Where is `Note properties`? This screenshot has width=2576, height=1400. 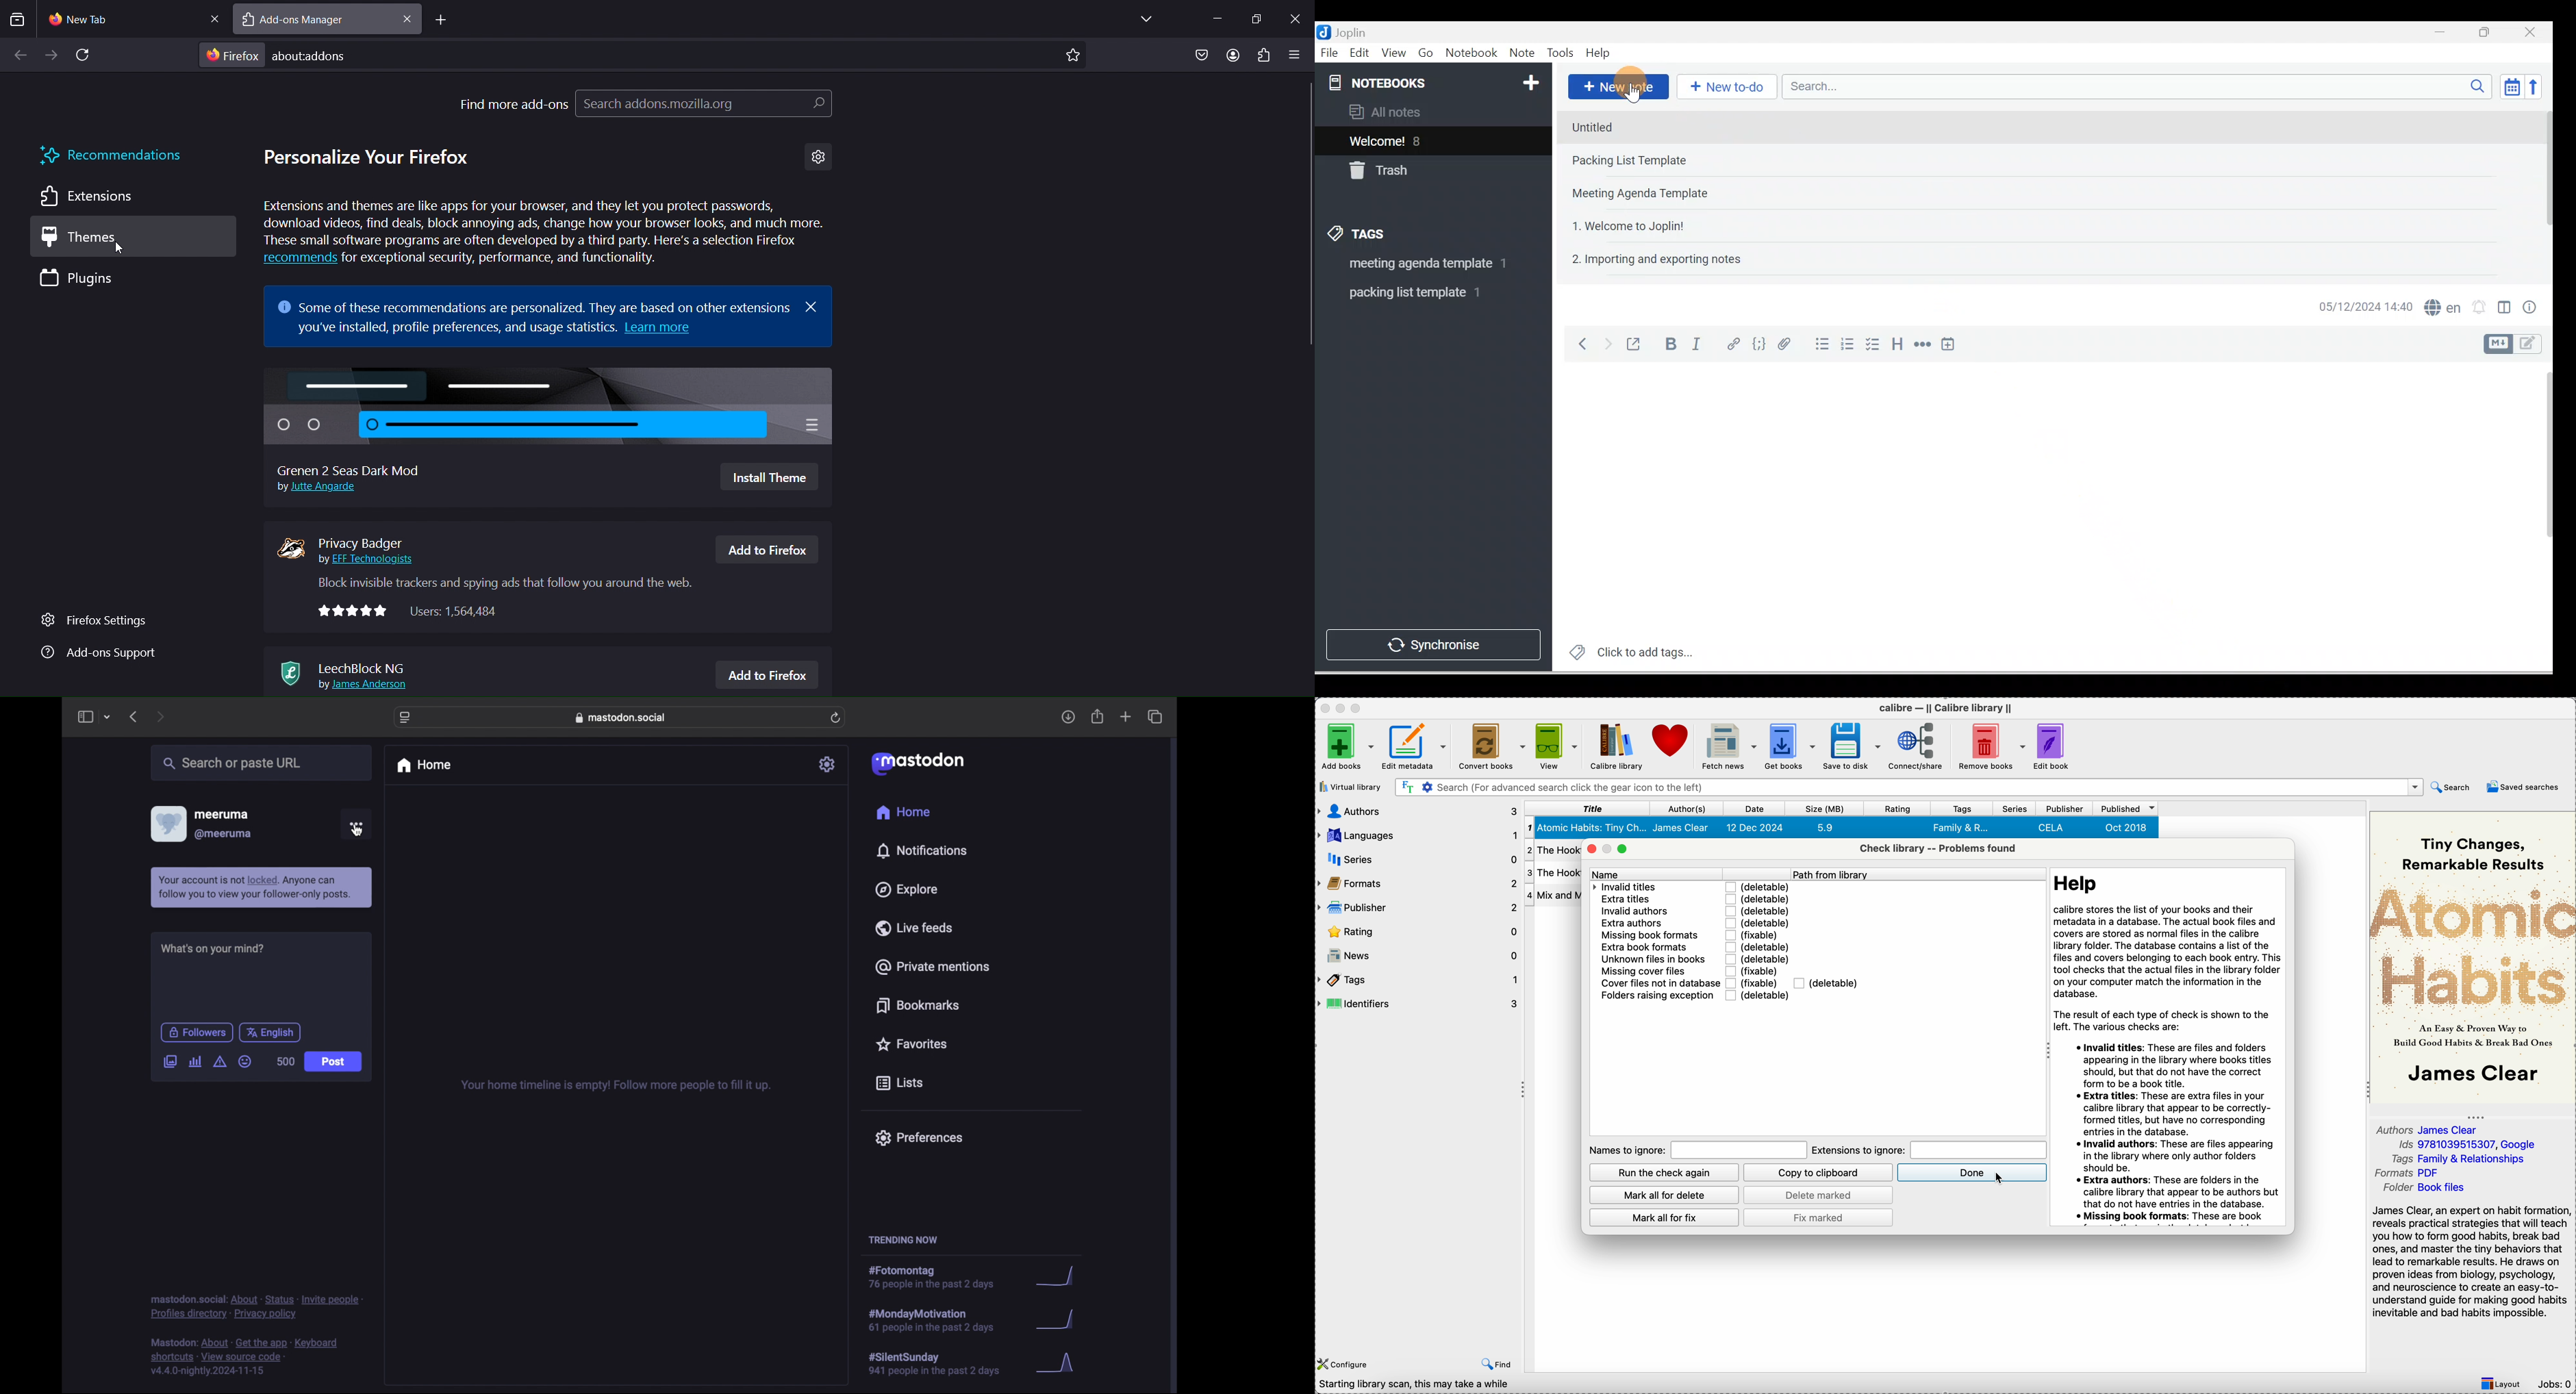 Note properties is located at coordinates (2531, 309).